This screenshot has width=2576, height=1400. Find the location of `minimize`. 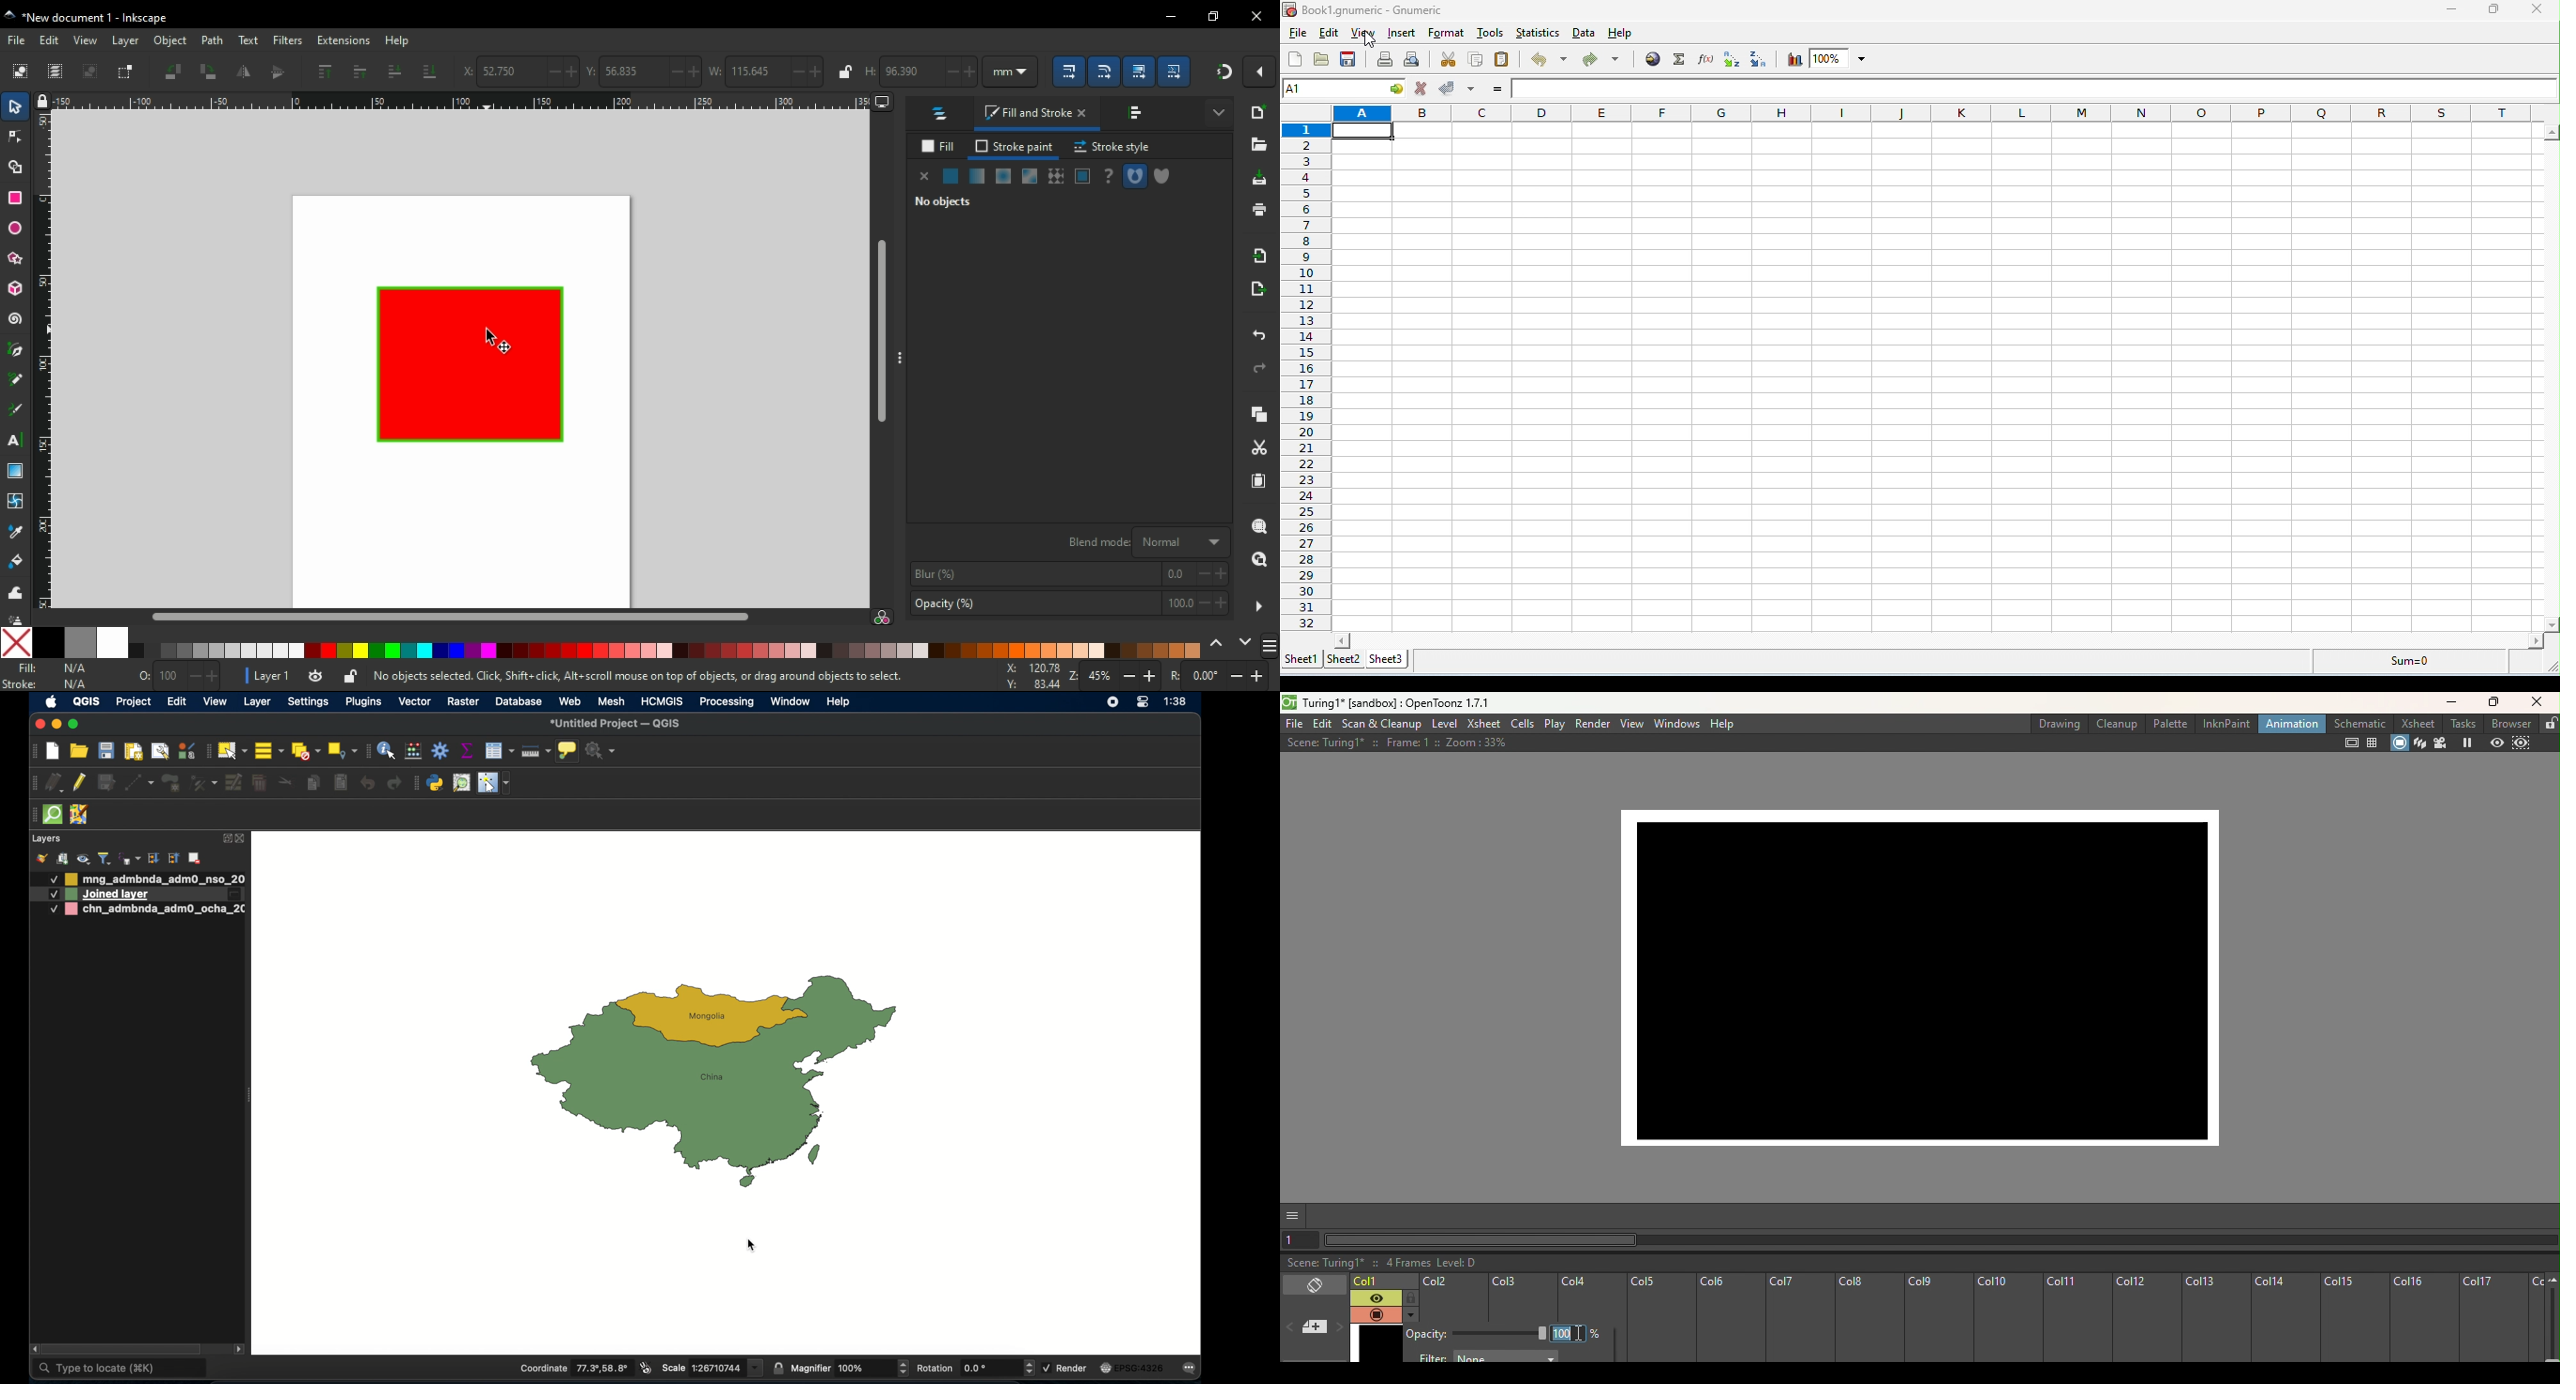

minimize is located at coordinates (1170, 18).